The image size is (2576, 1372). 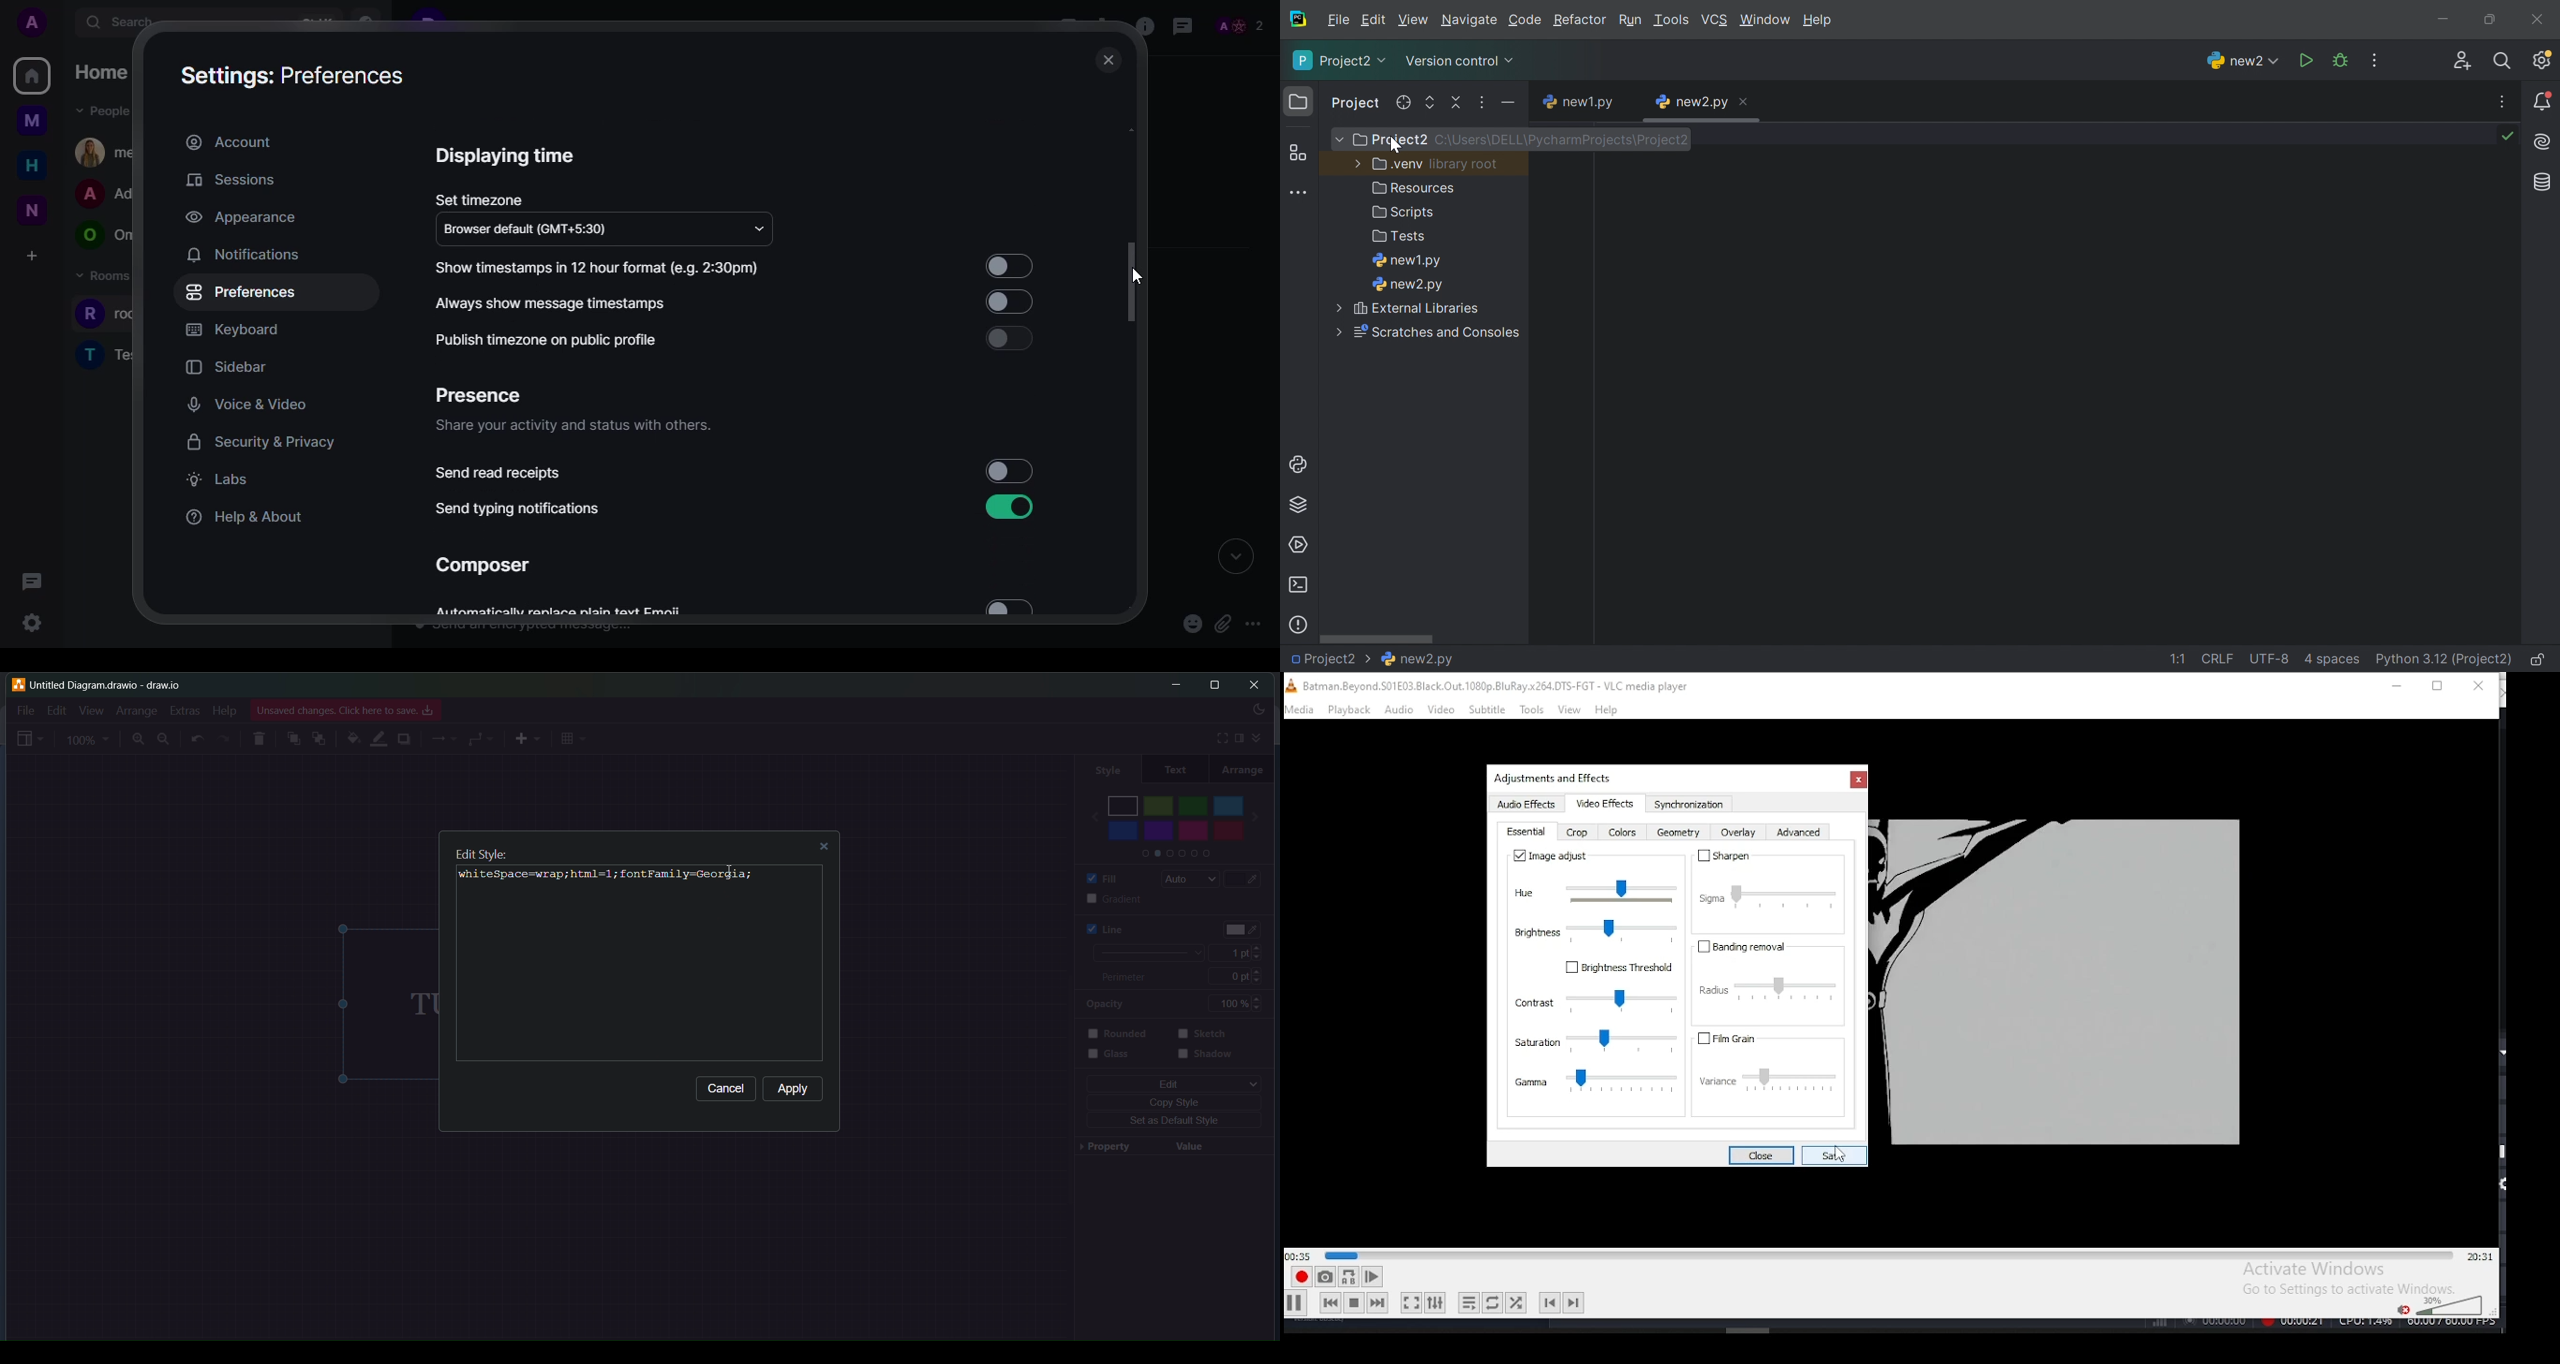 What do you see at coordinates (1395, 146) in the screenshot?
I see `cursor` at bounding box center [1395, 146].